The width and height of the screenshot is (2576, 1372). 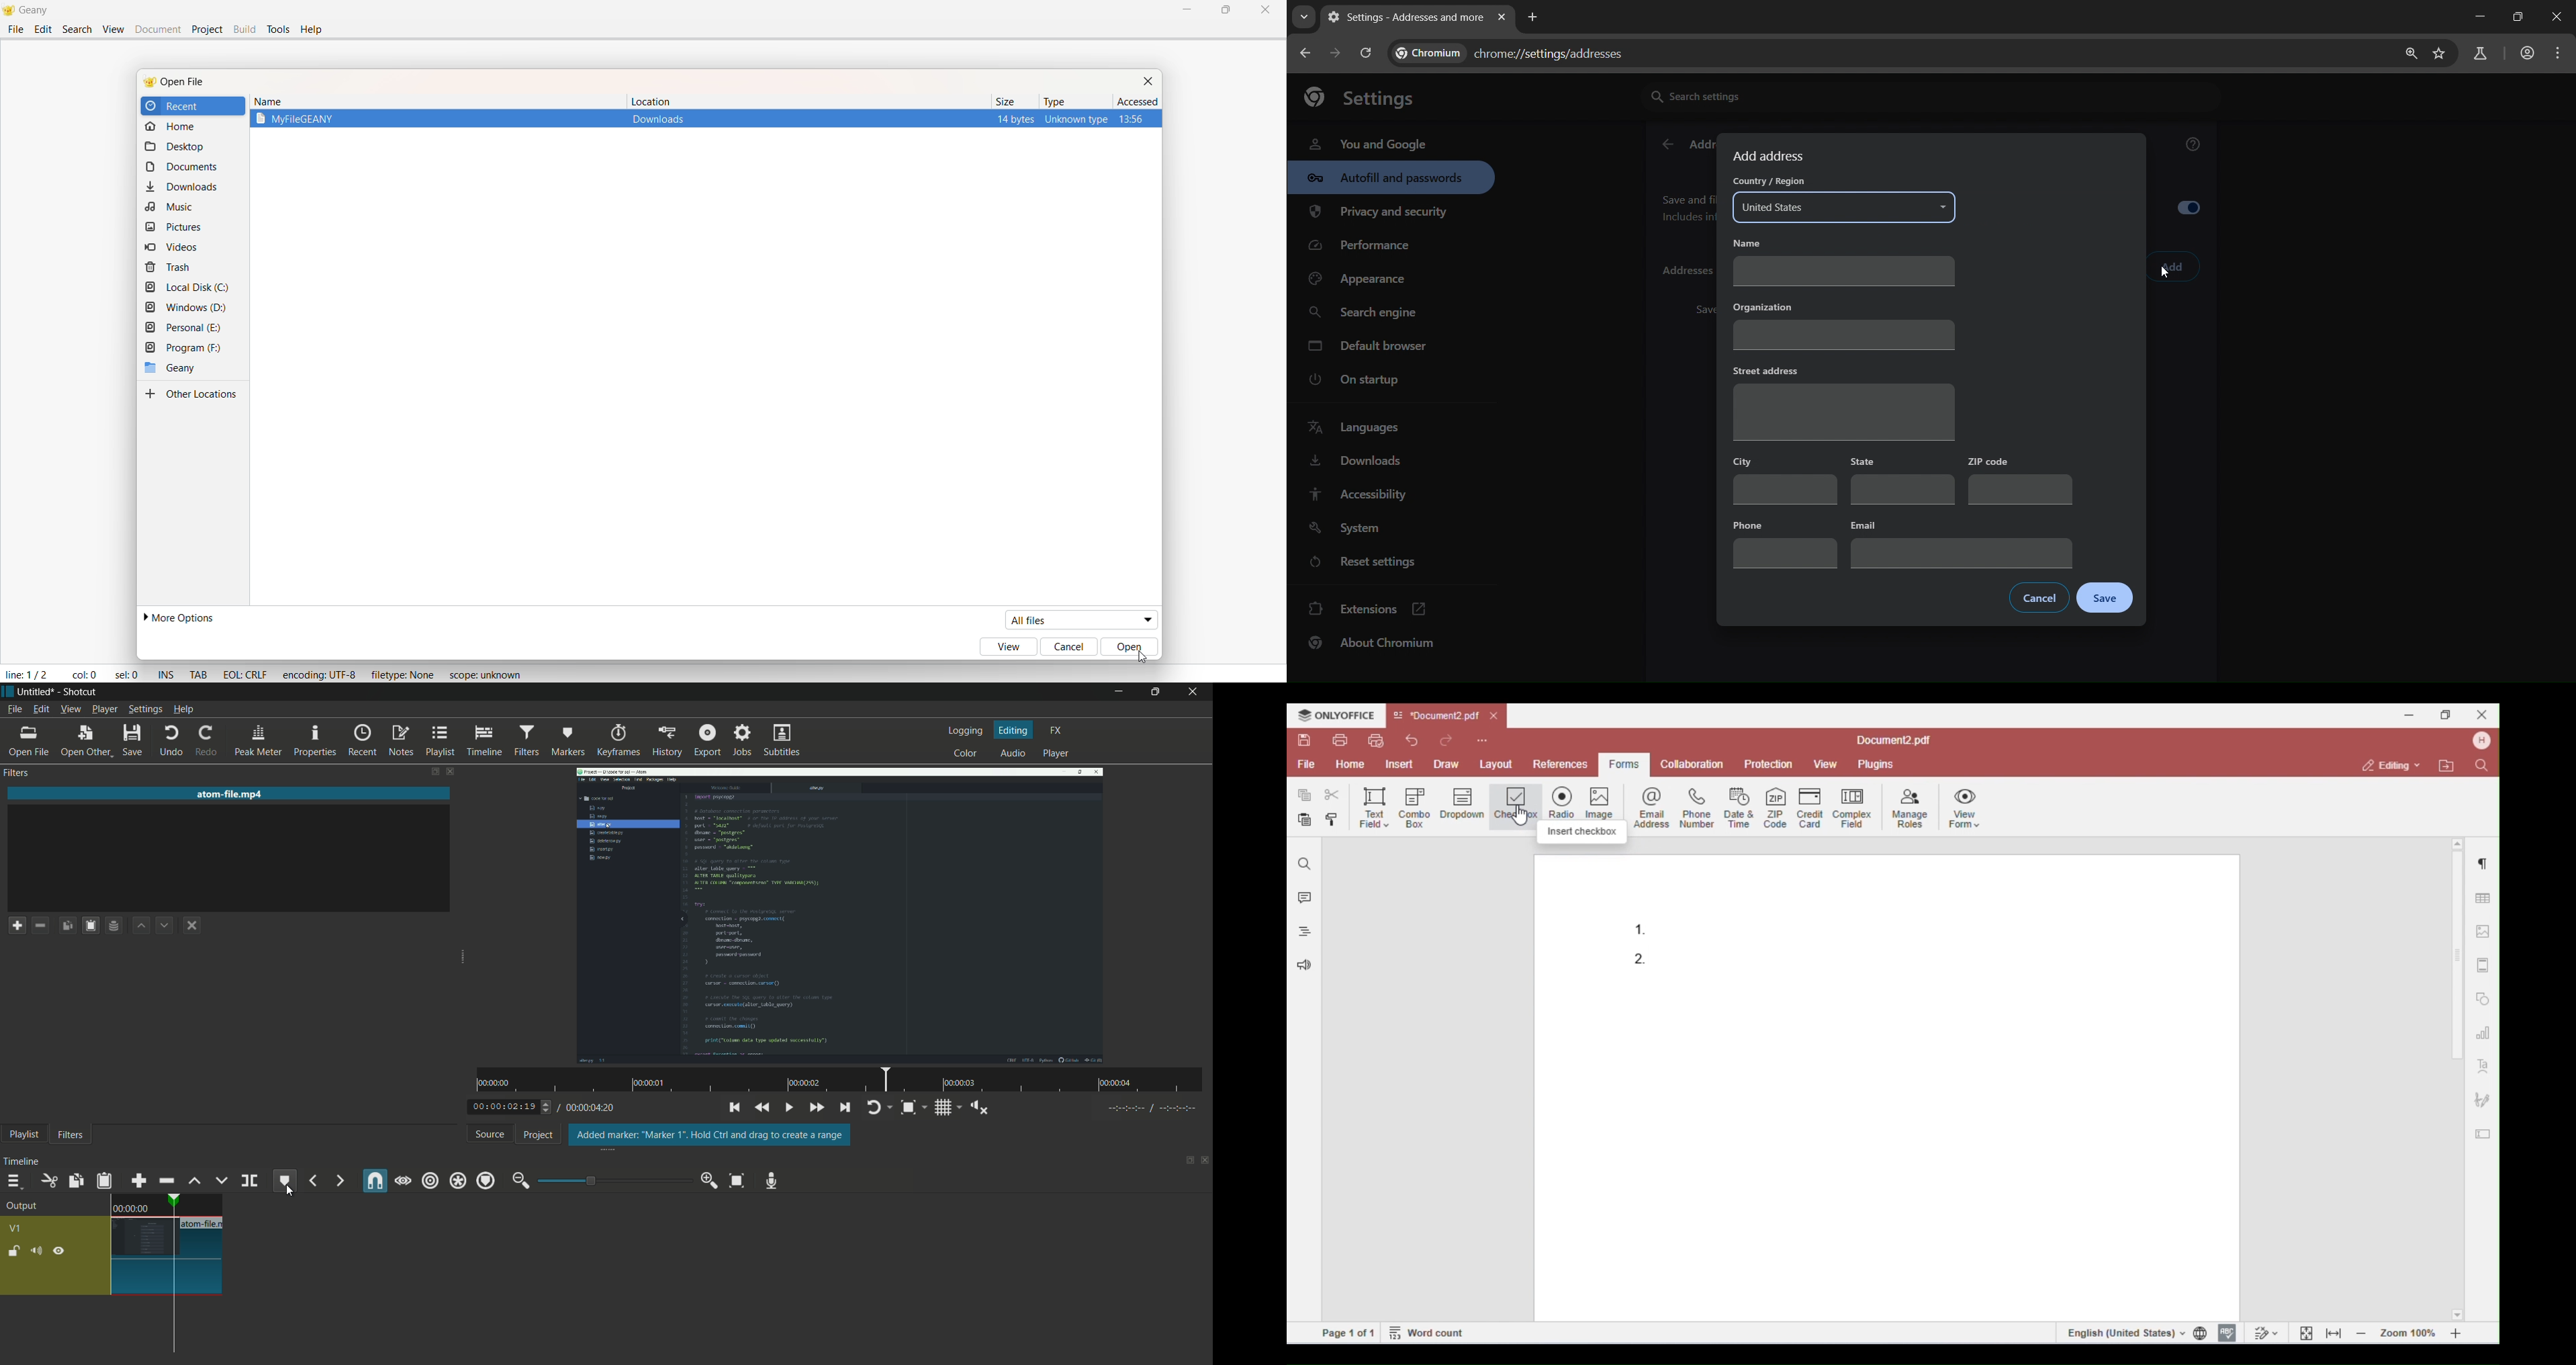 I want to click on filters, so click(x=524, y=741).